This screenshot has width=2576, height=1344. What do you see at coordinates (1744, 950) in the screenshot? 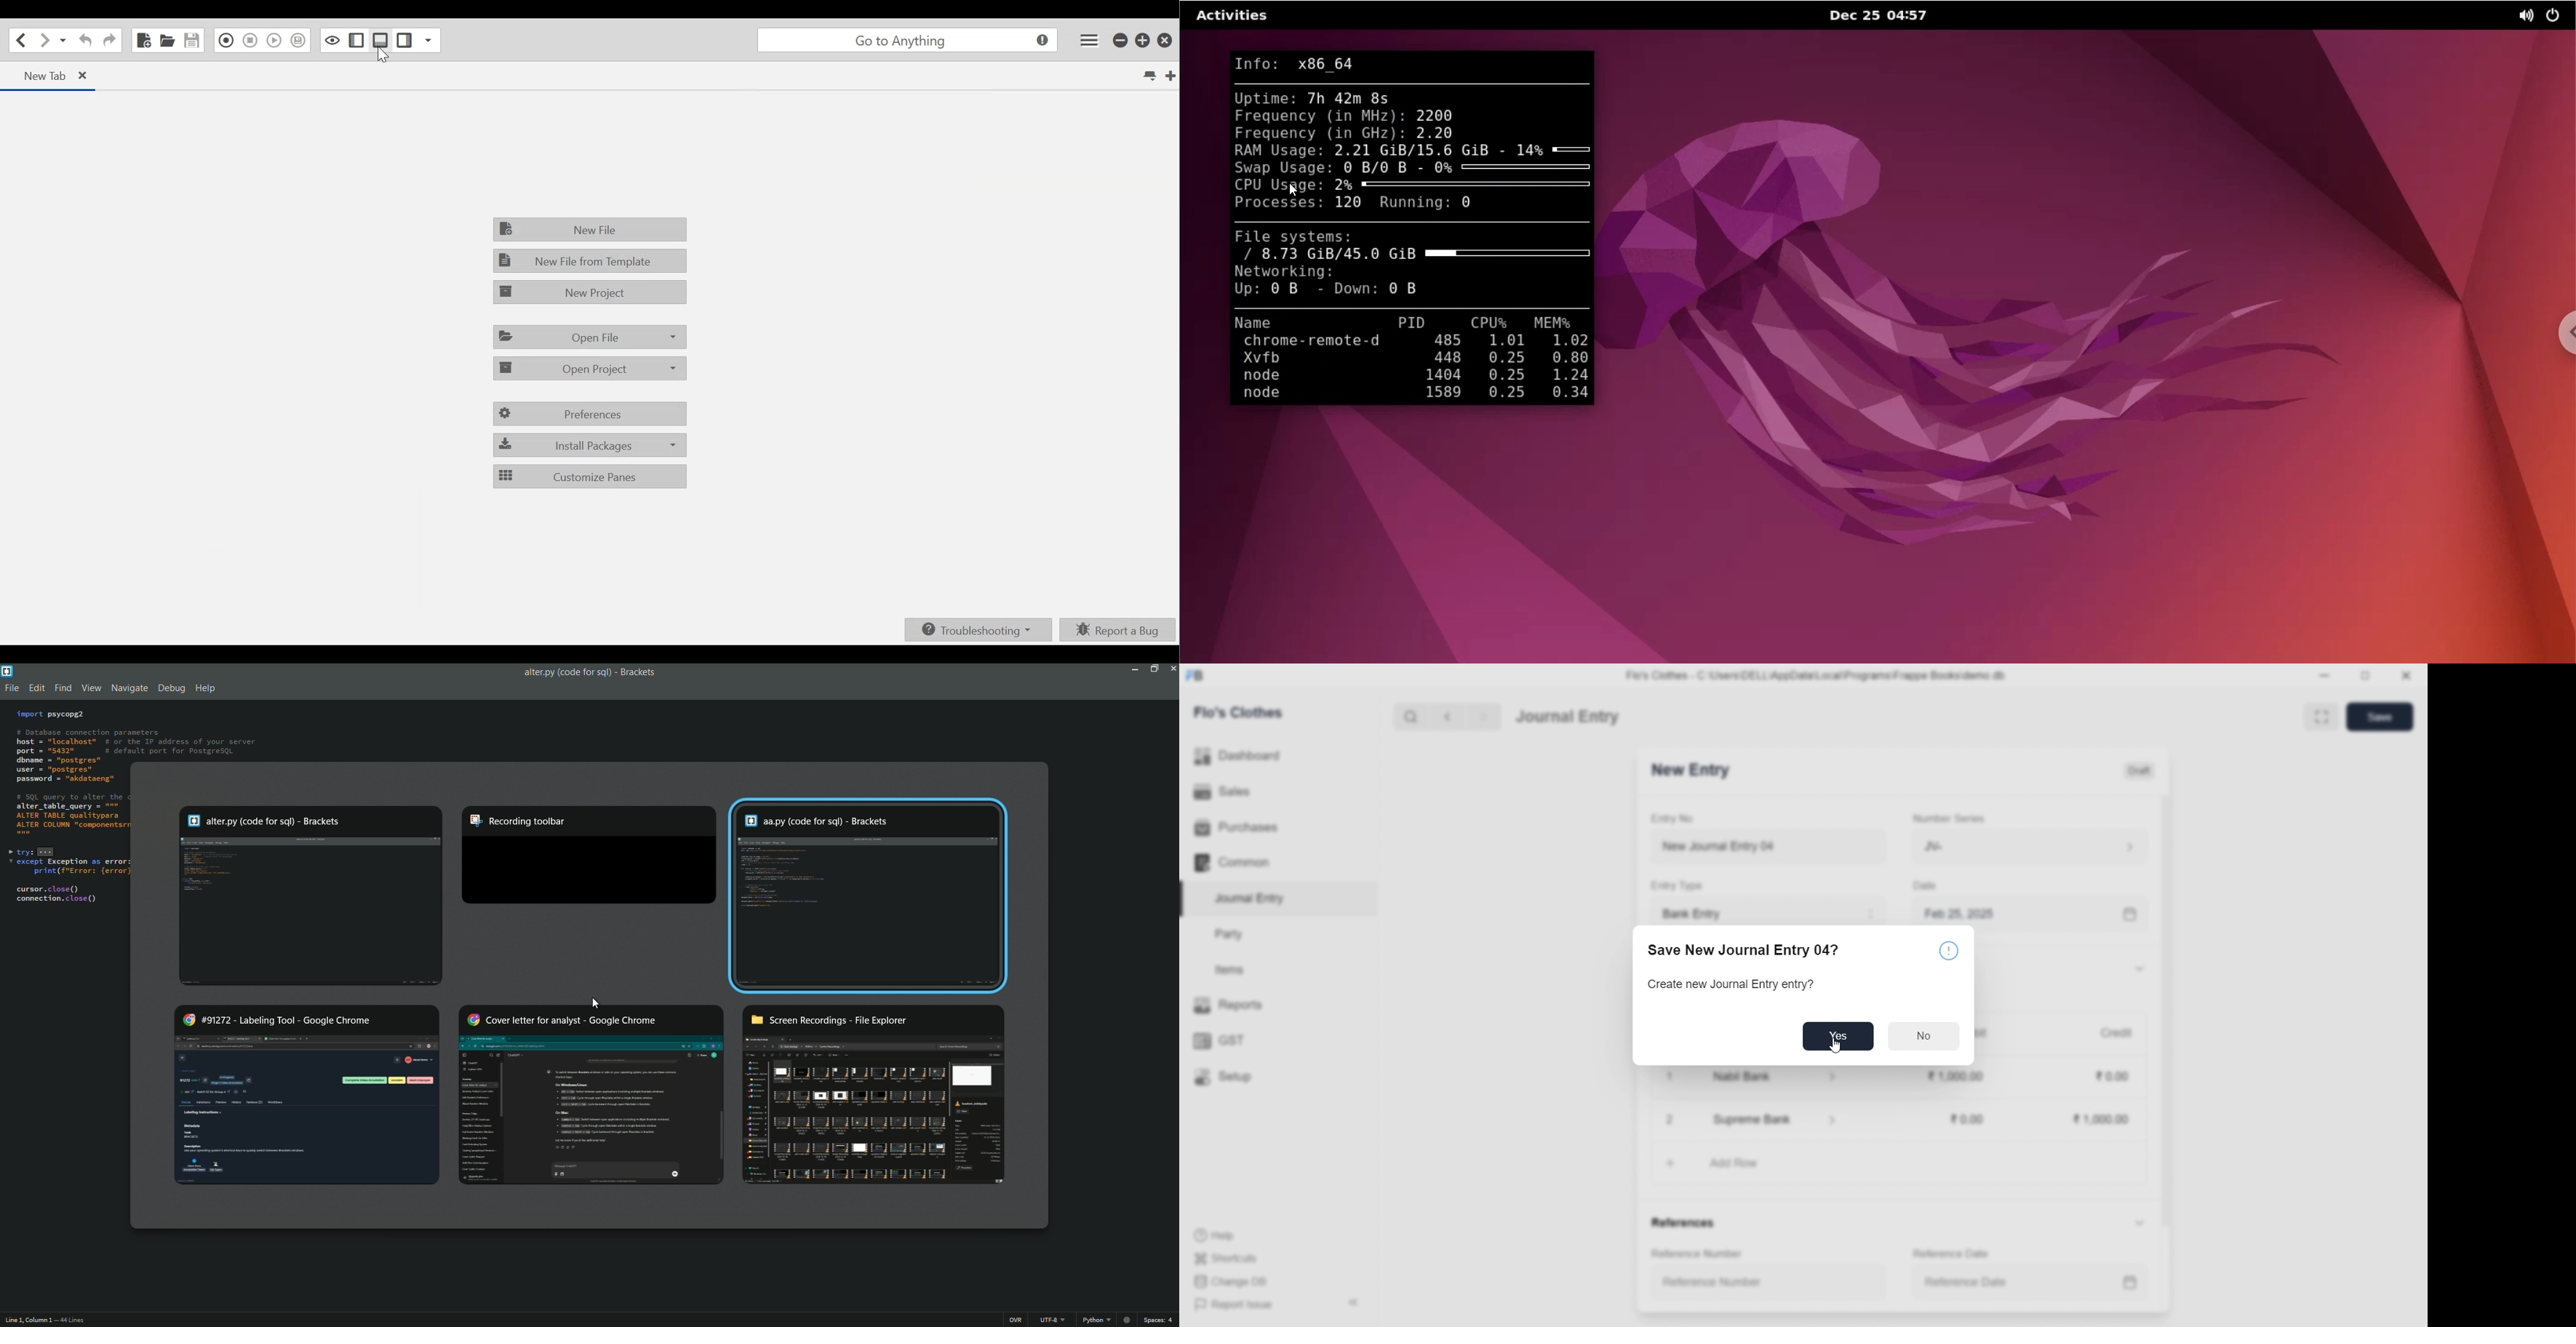
I see `Save New Journal Entry 04?` at bounding box center [1744, 950].